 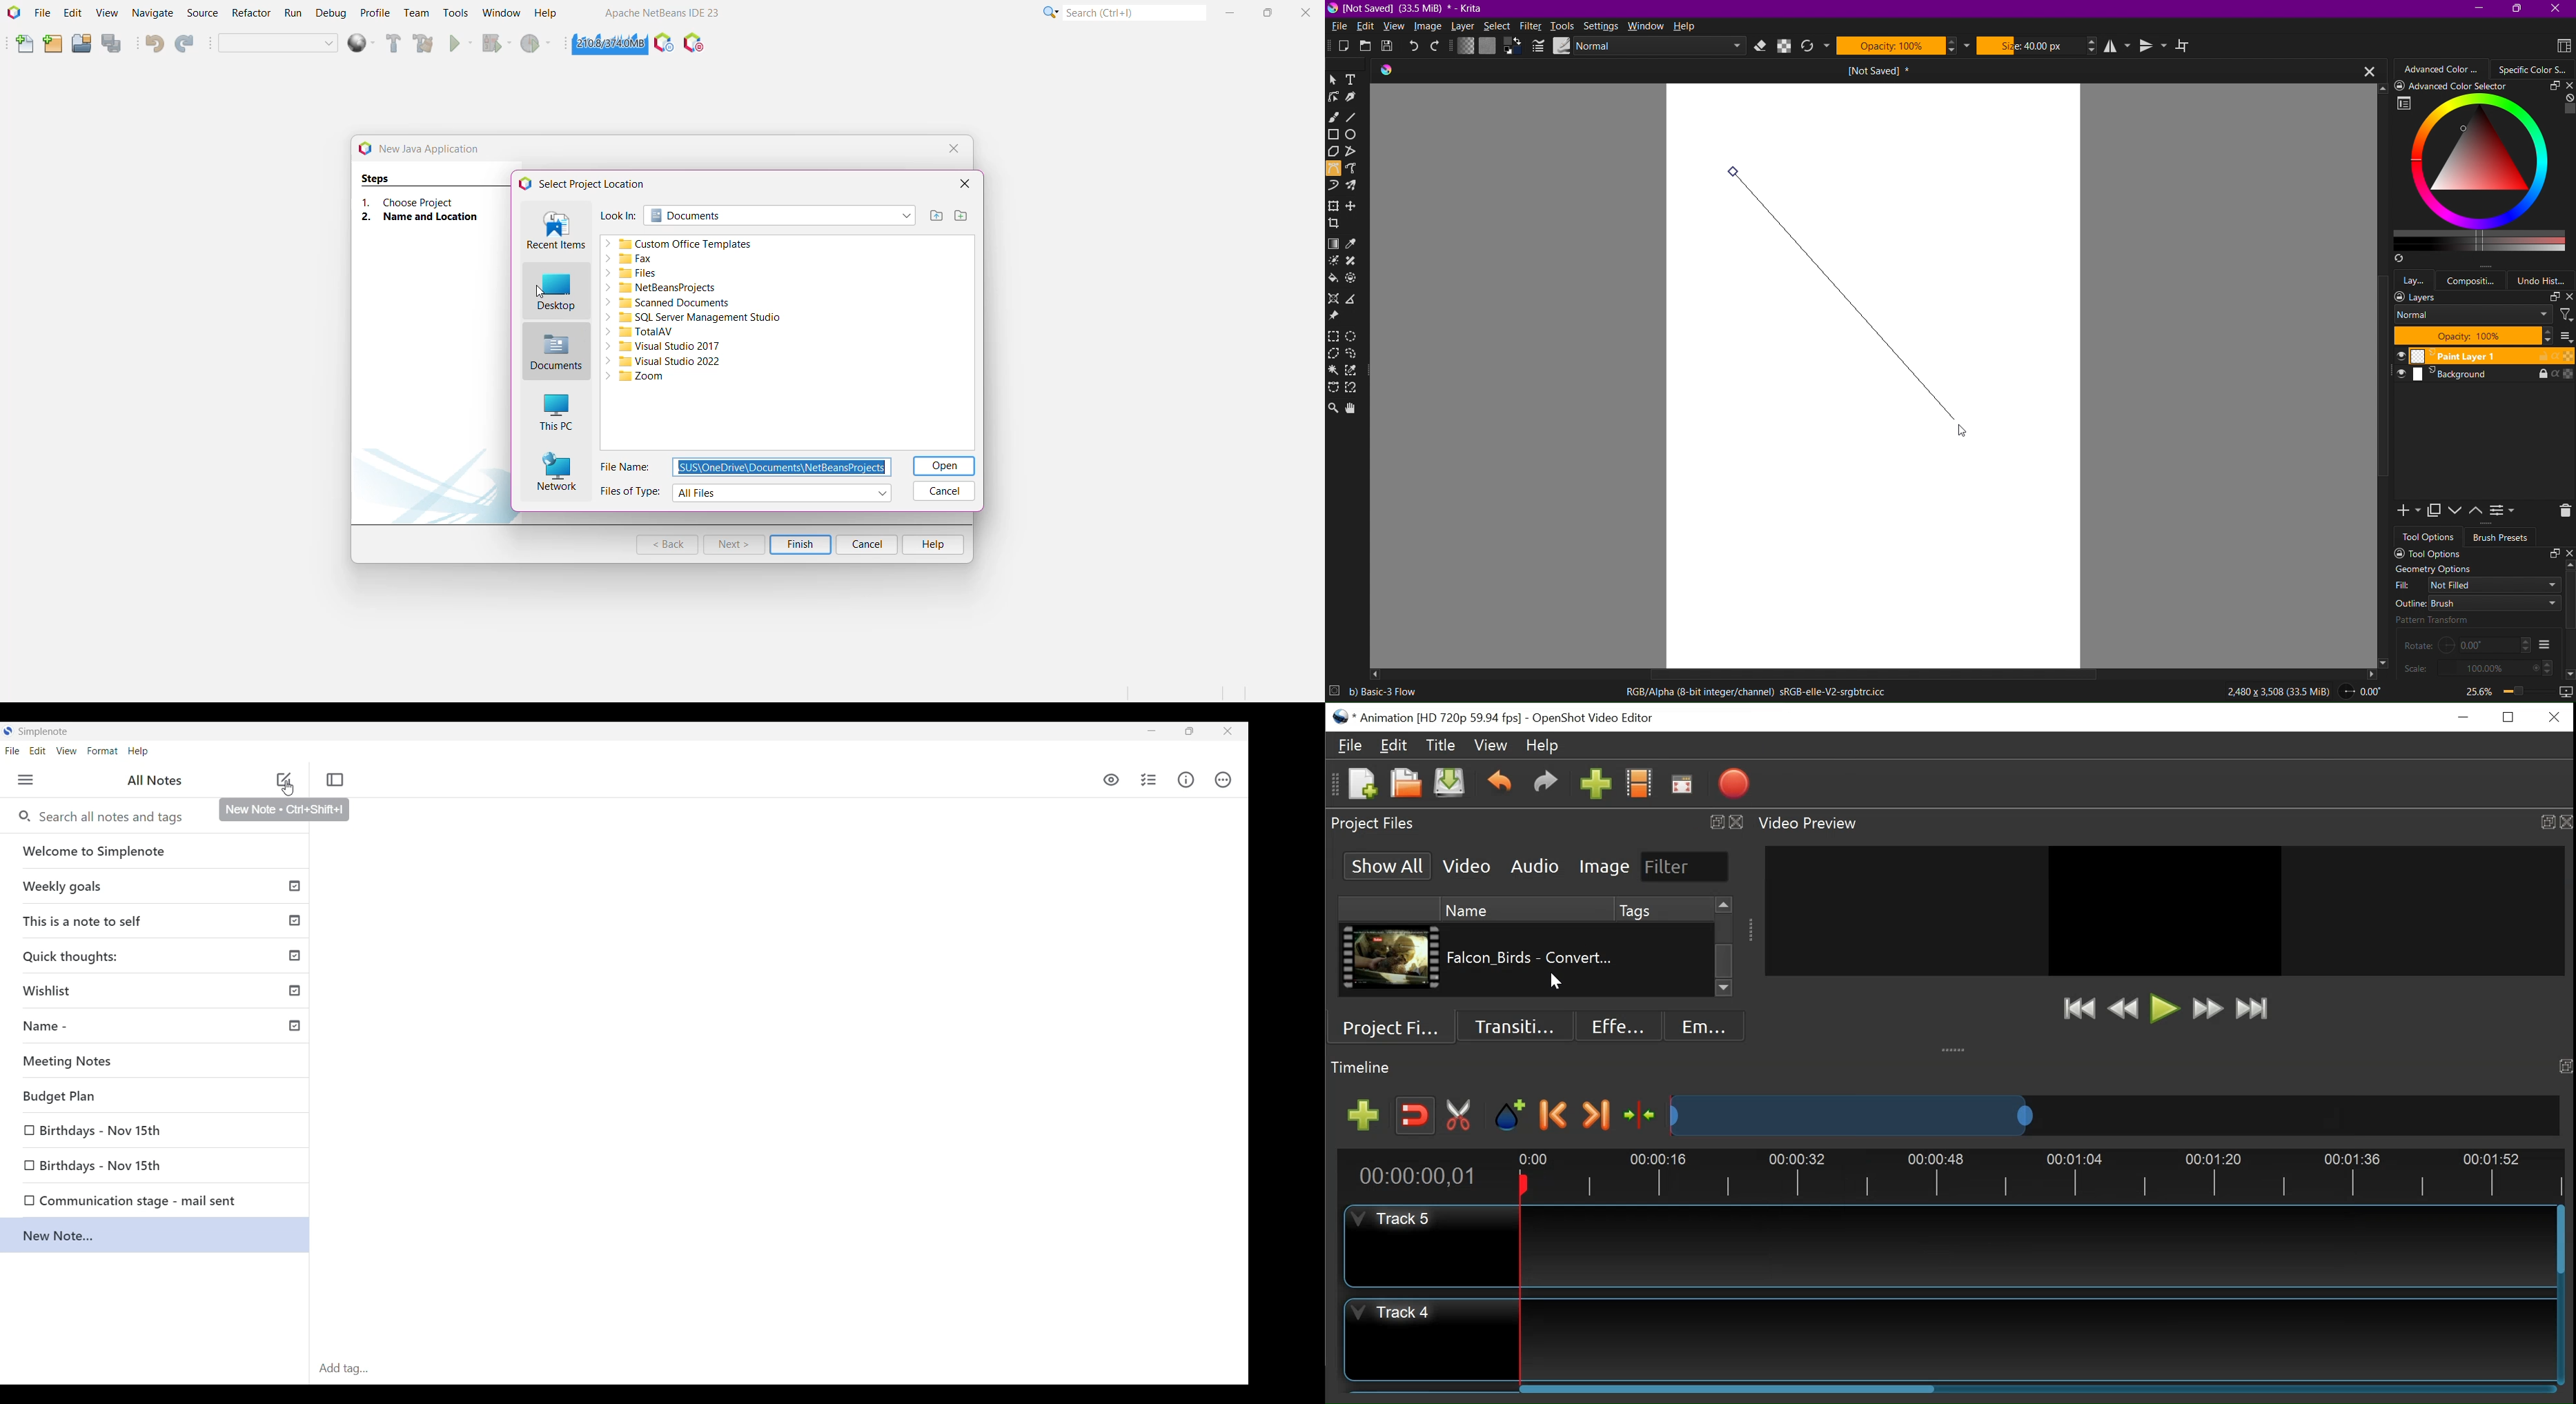 What do you see at coordinates (1187, 780) in the screenshot?
I see `Info` at bounding box center [1187, 780].